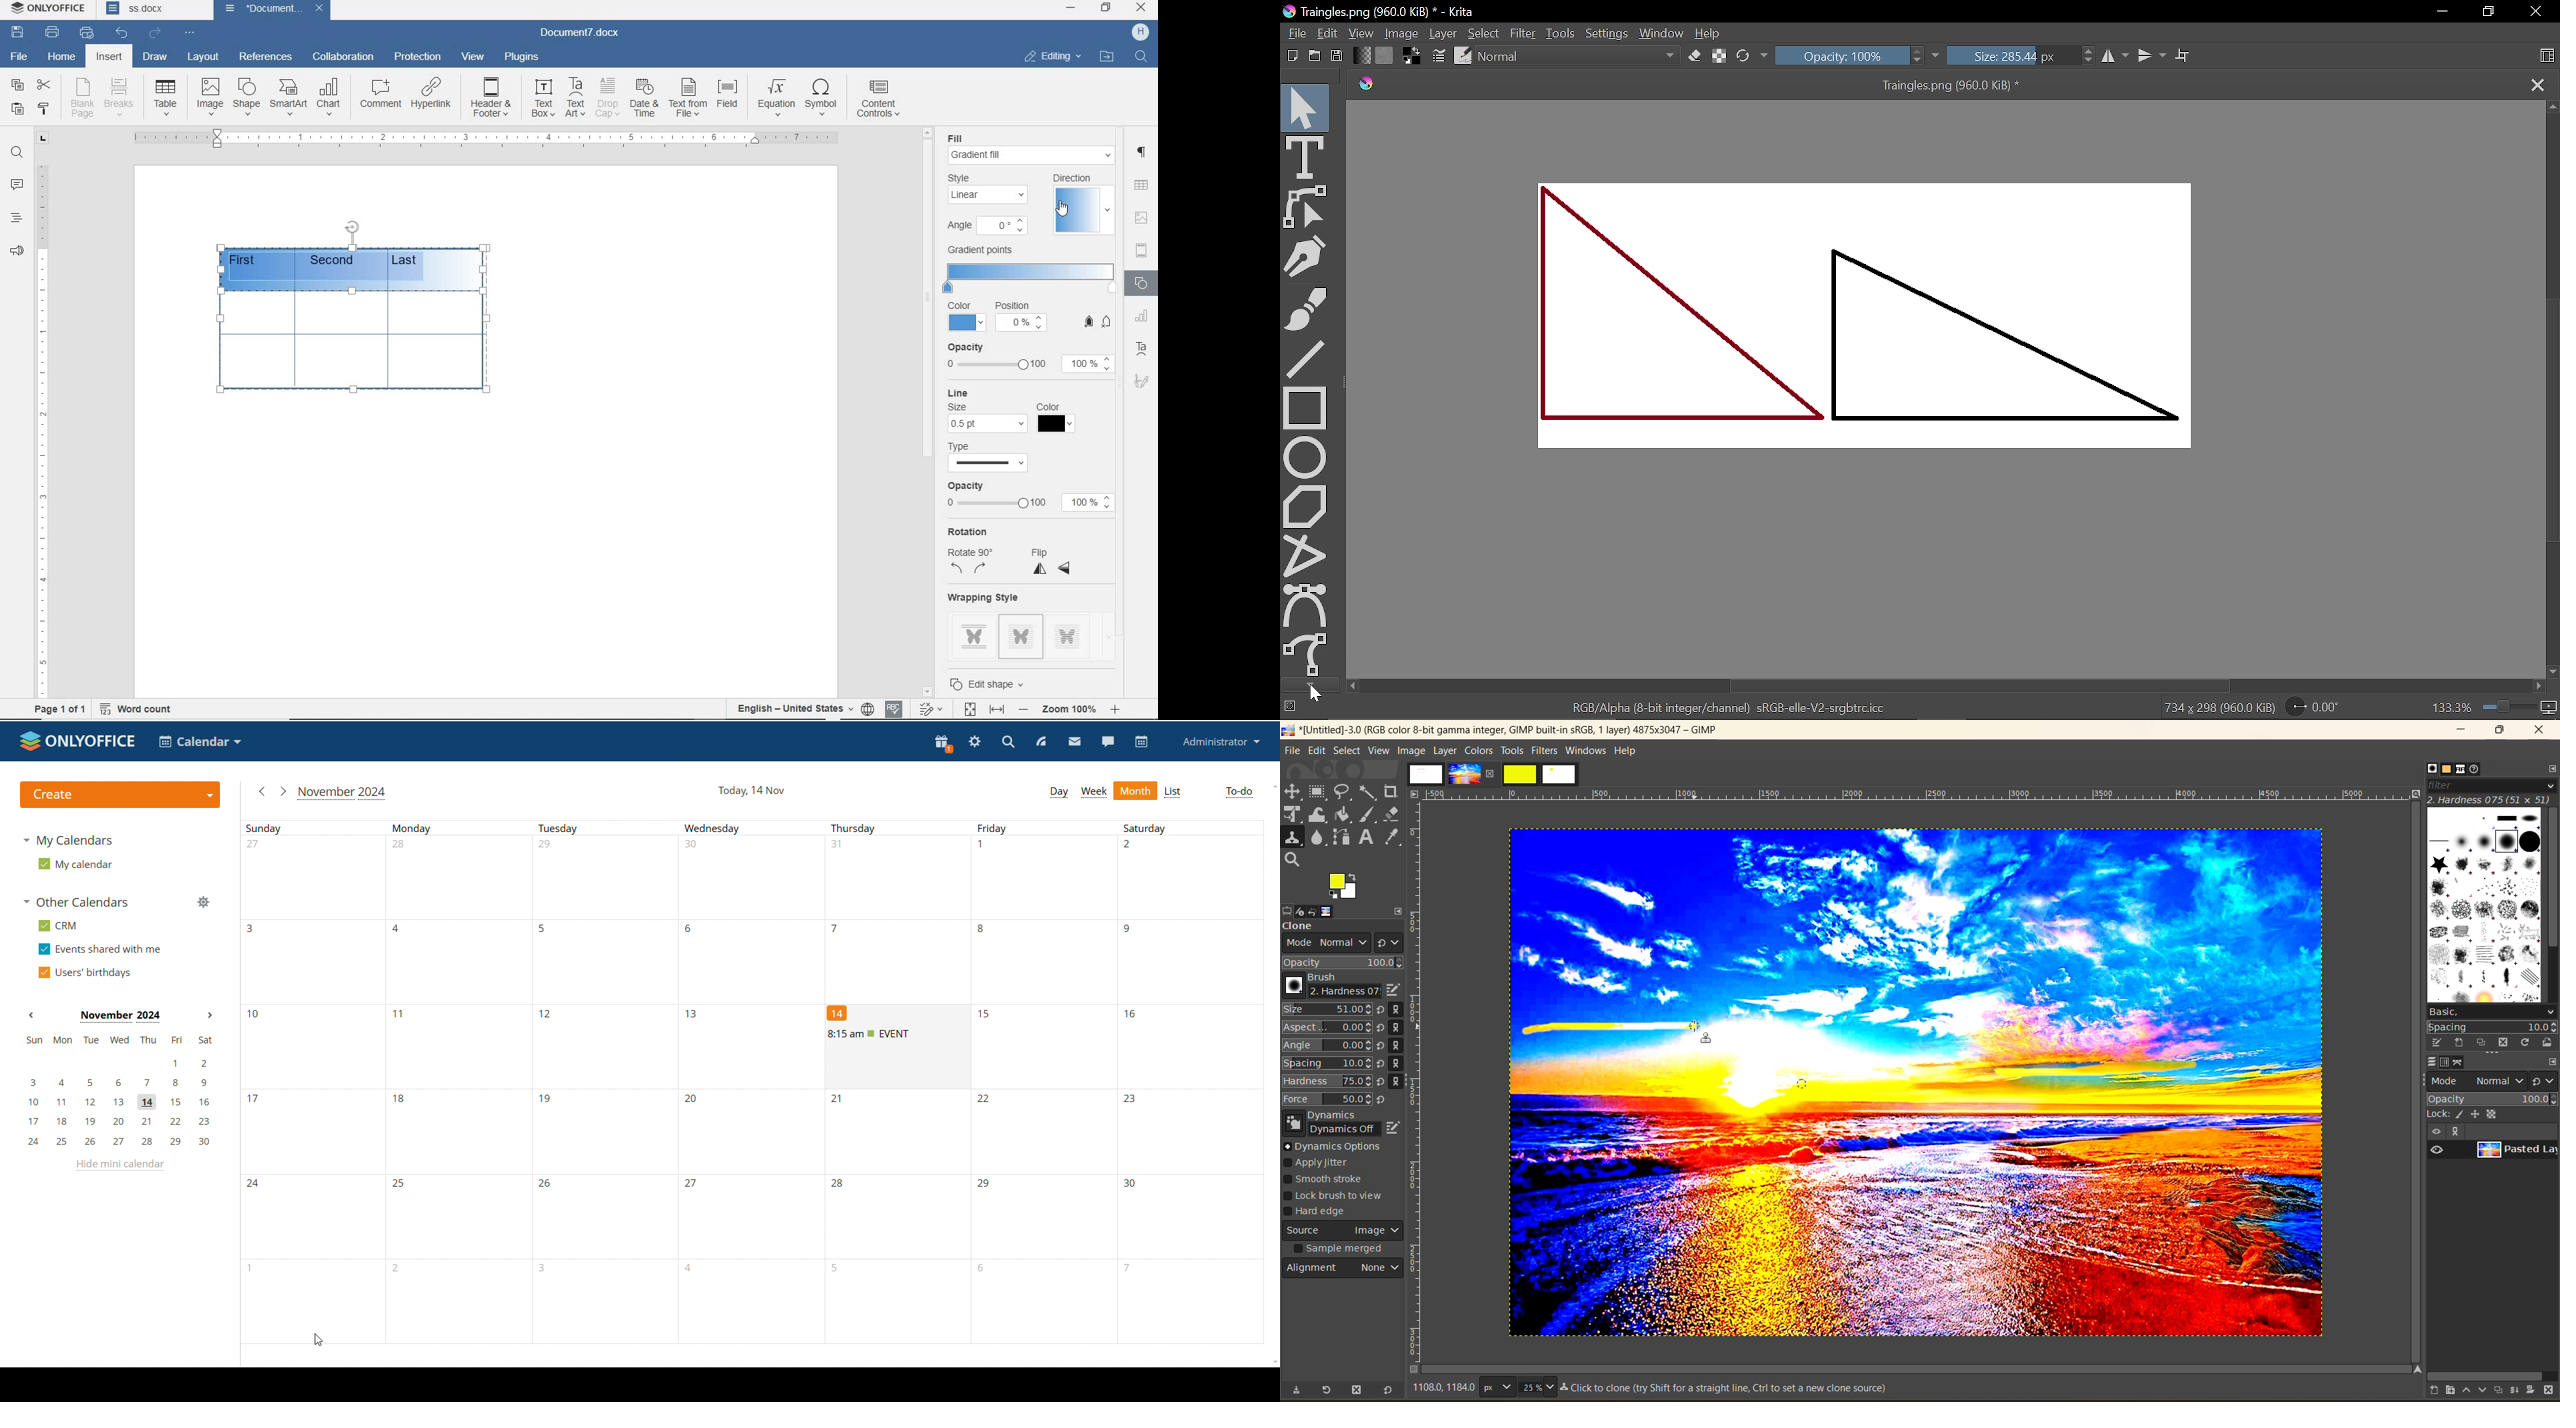 This screenshot has height=1428, width=2576. Describe the element at coordinates (1696, 55) in the screenshot. I see `Eraser tool` at that location.